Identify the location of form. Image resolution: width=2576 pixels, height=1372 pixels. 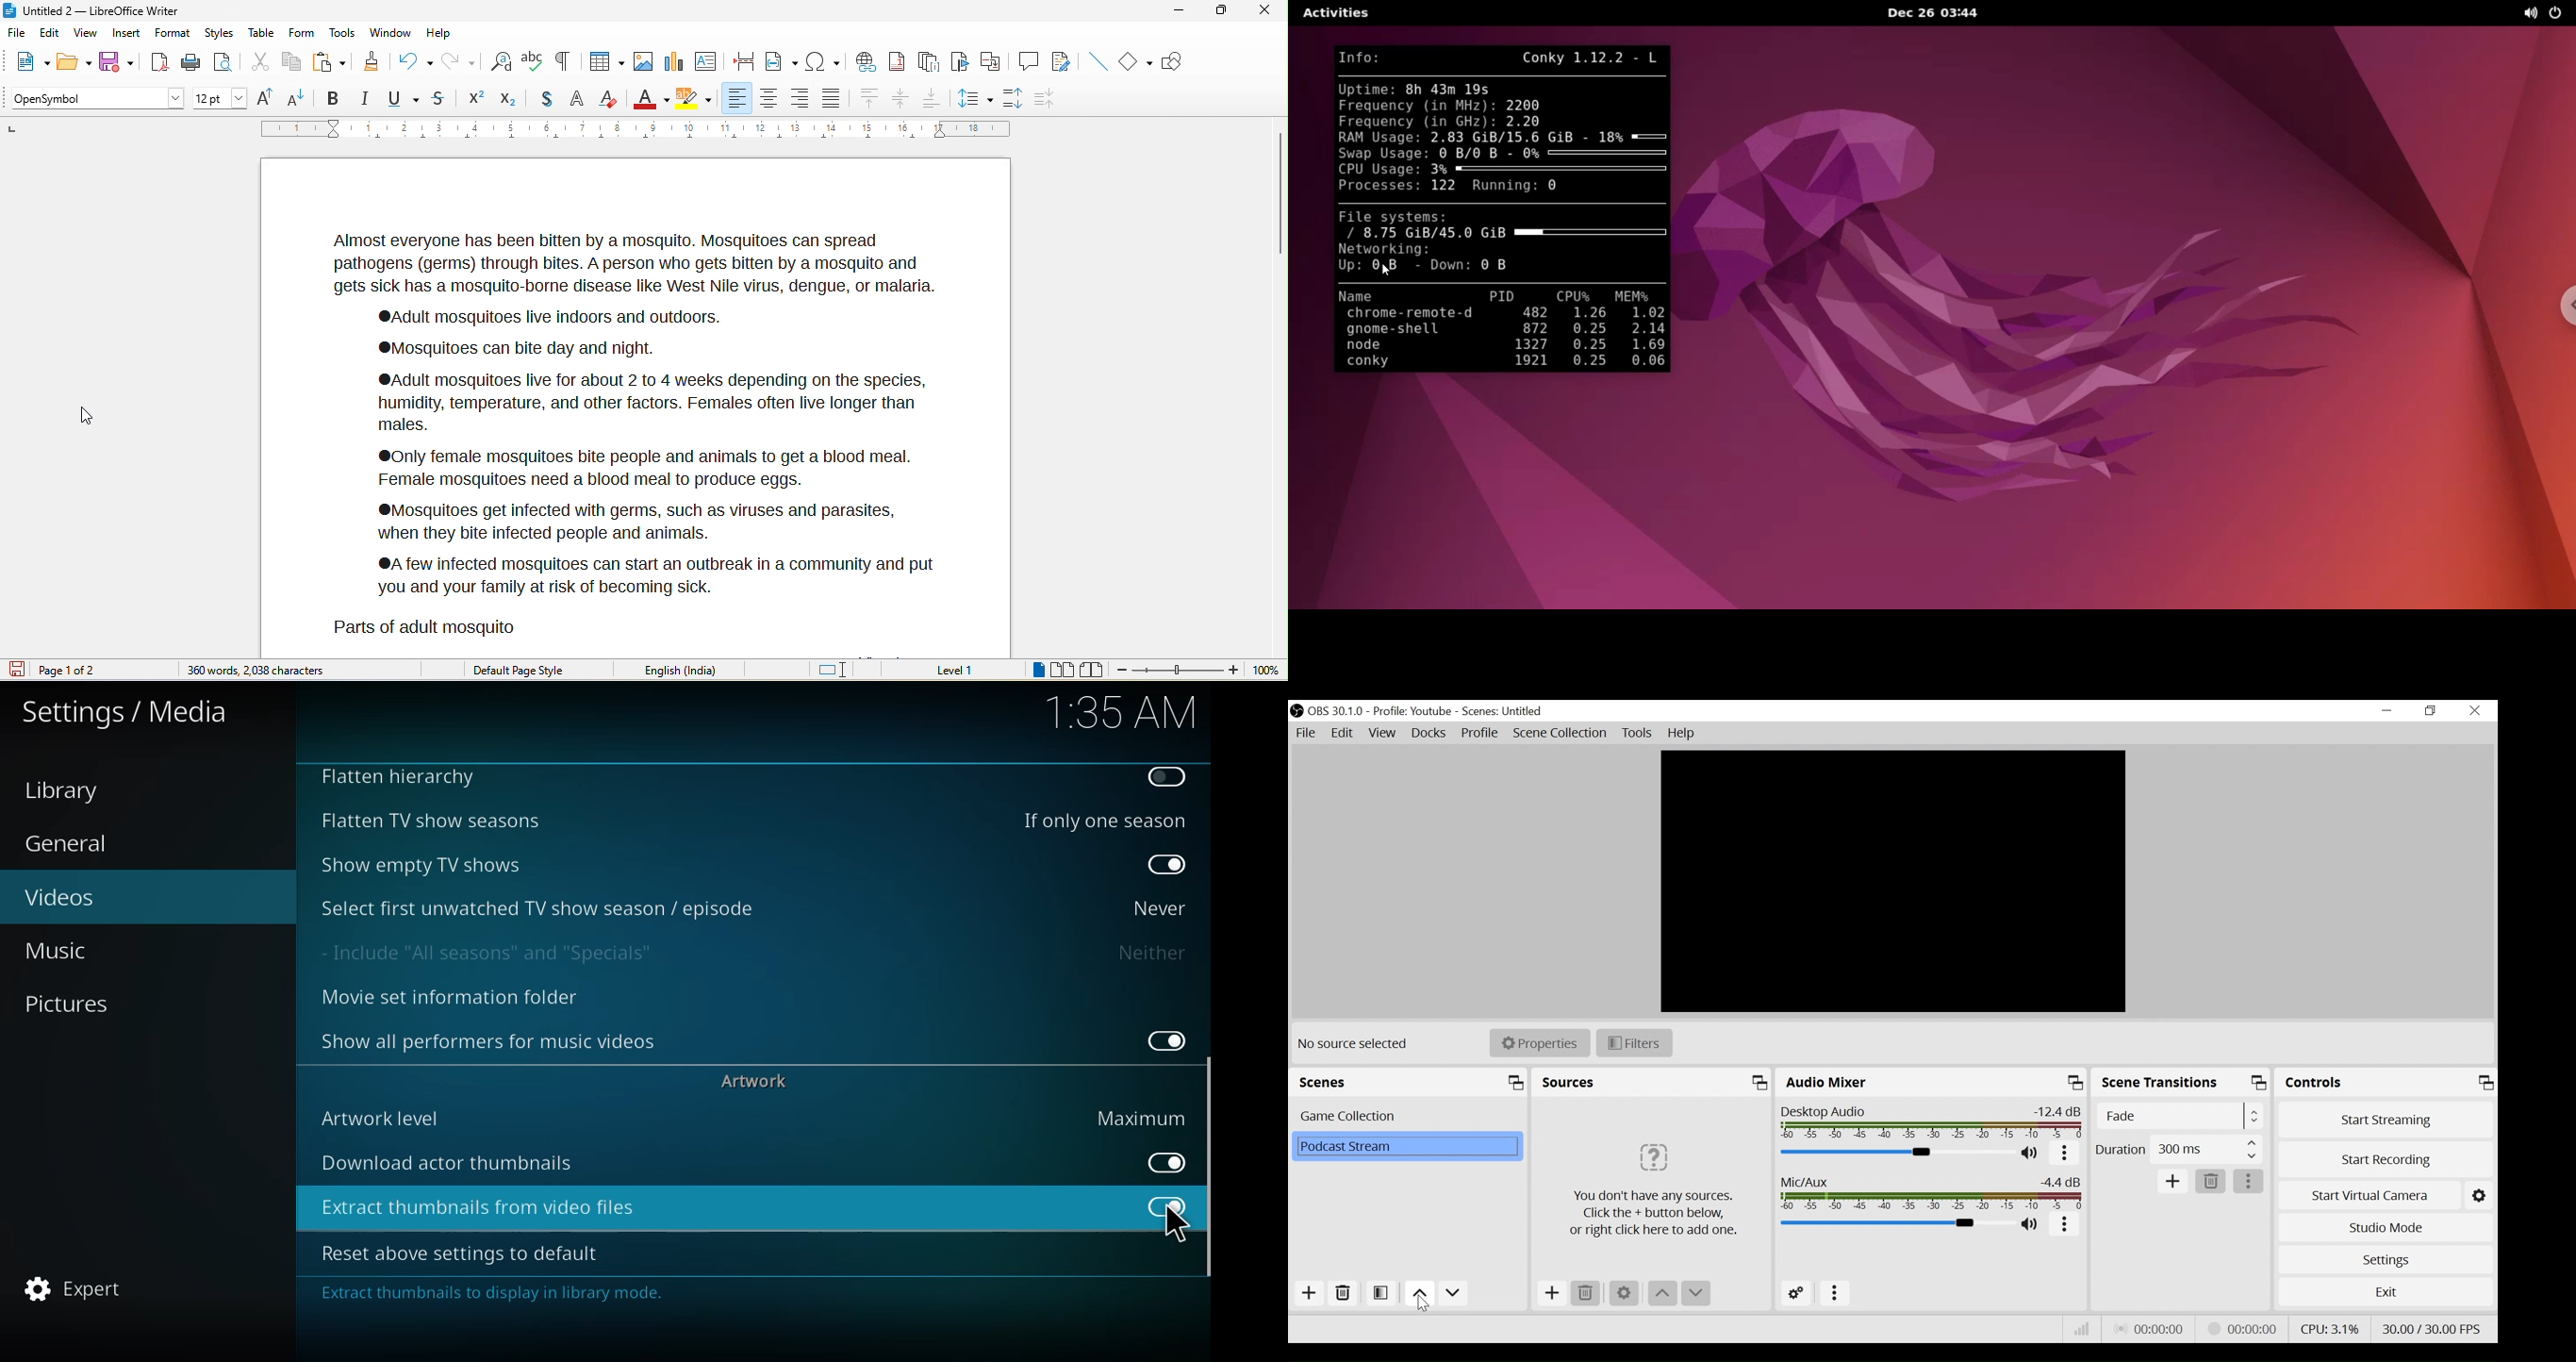
(300, 31).